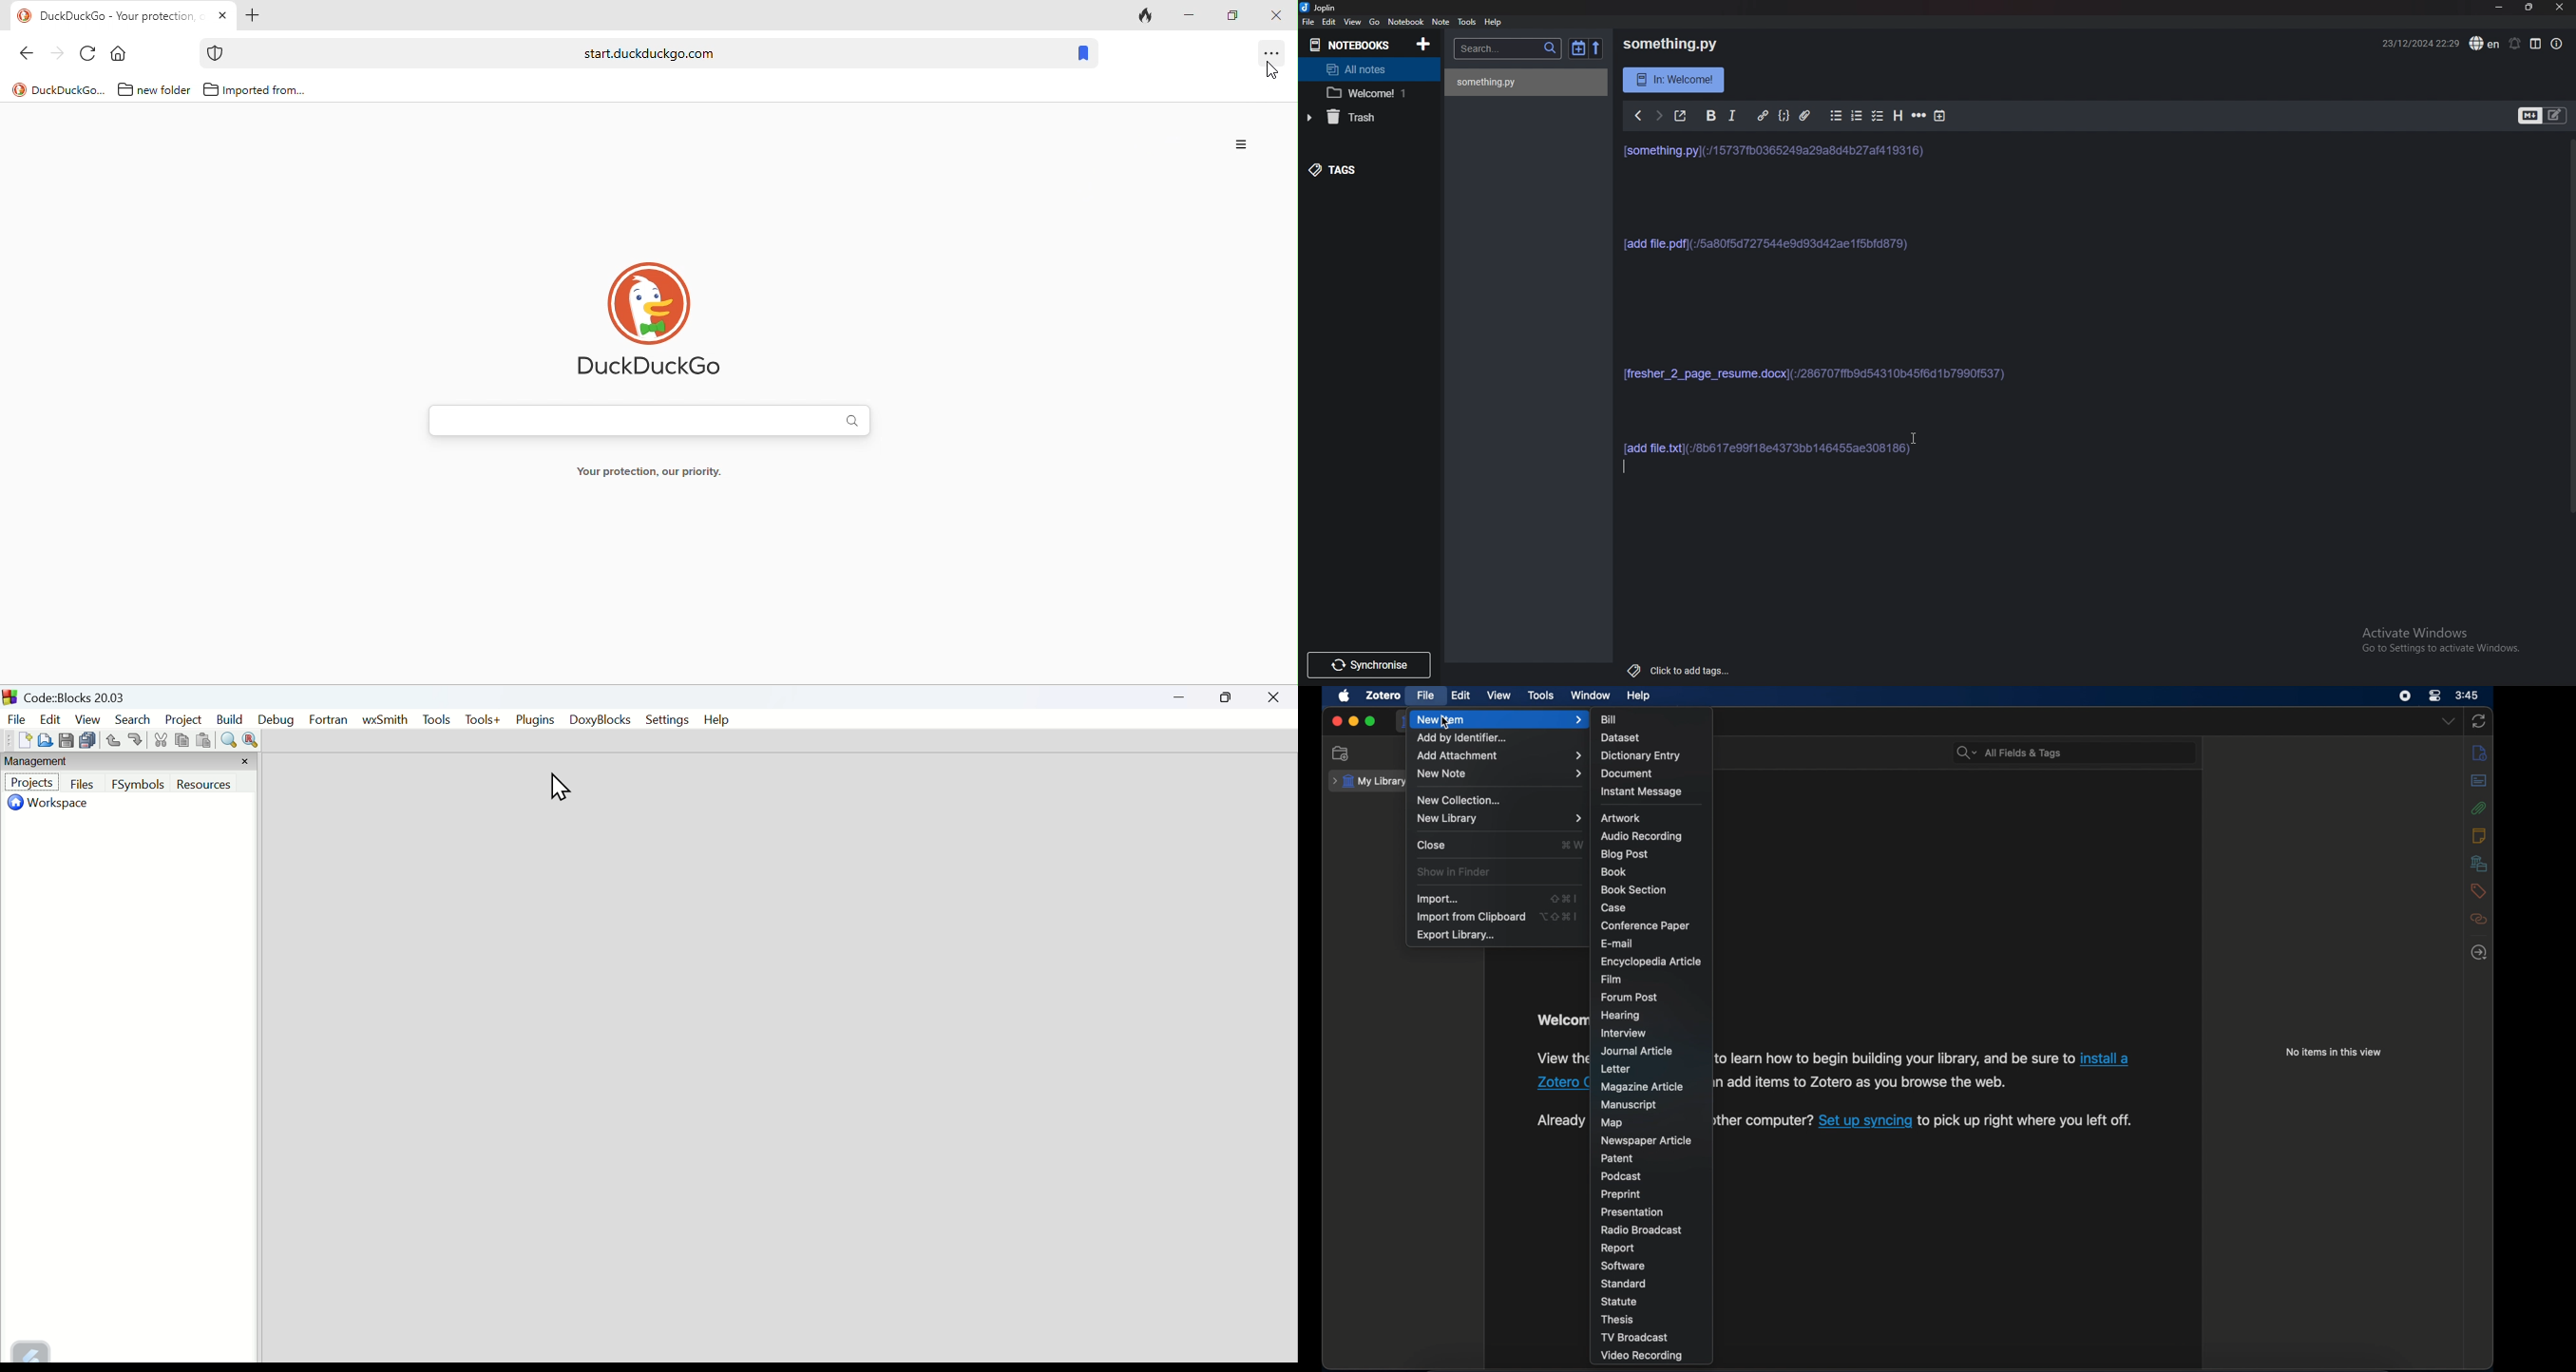 The height and width of the screenshot is (1372, 2576). What do you see at coordinates (2537, 44) in the screenshot?
I see `Toggle editor layout` at bounding box center [2537, 44].